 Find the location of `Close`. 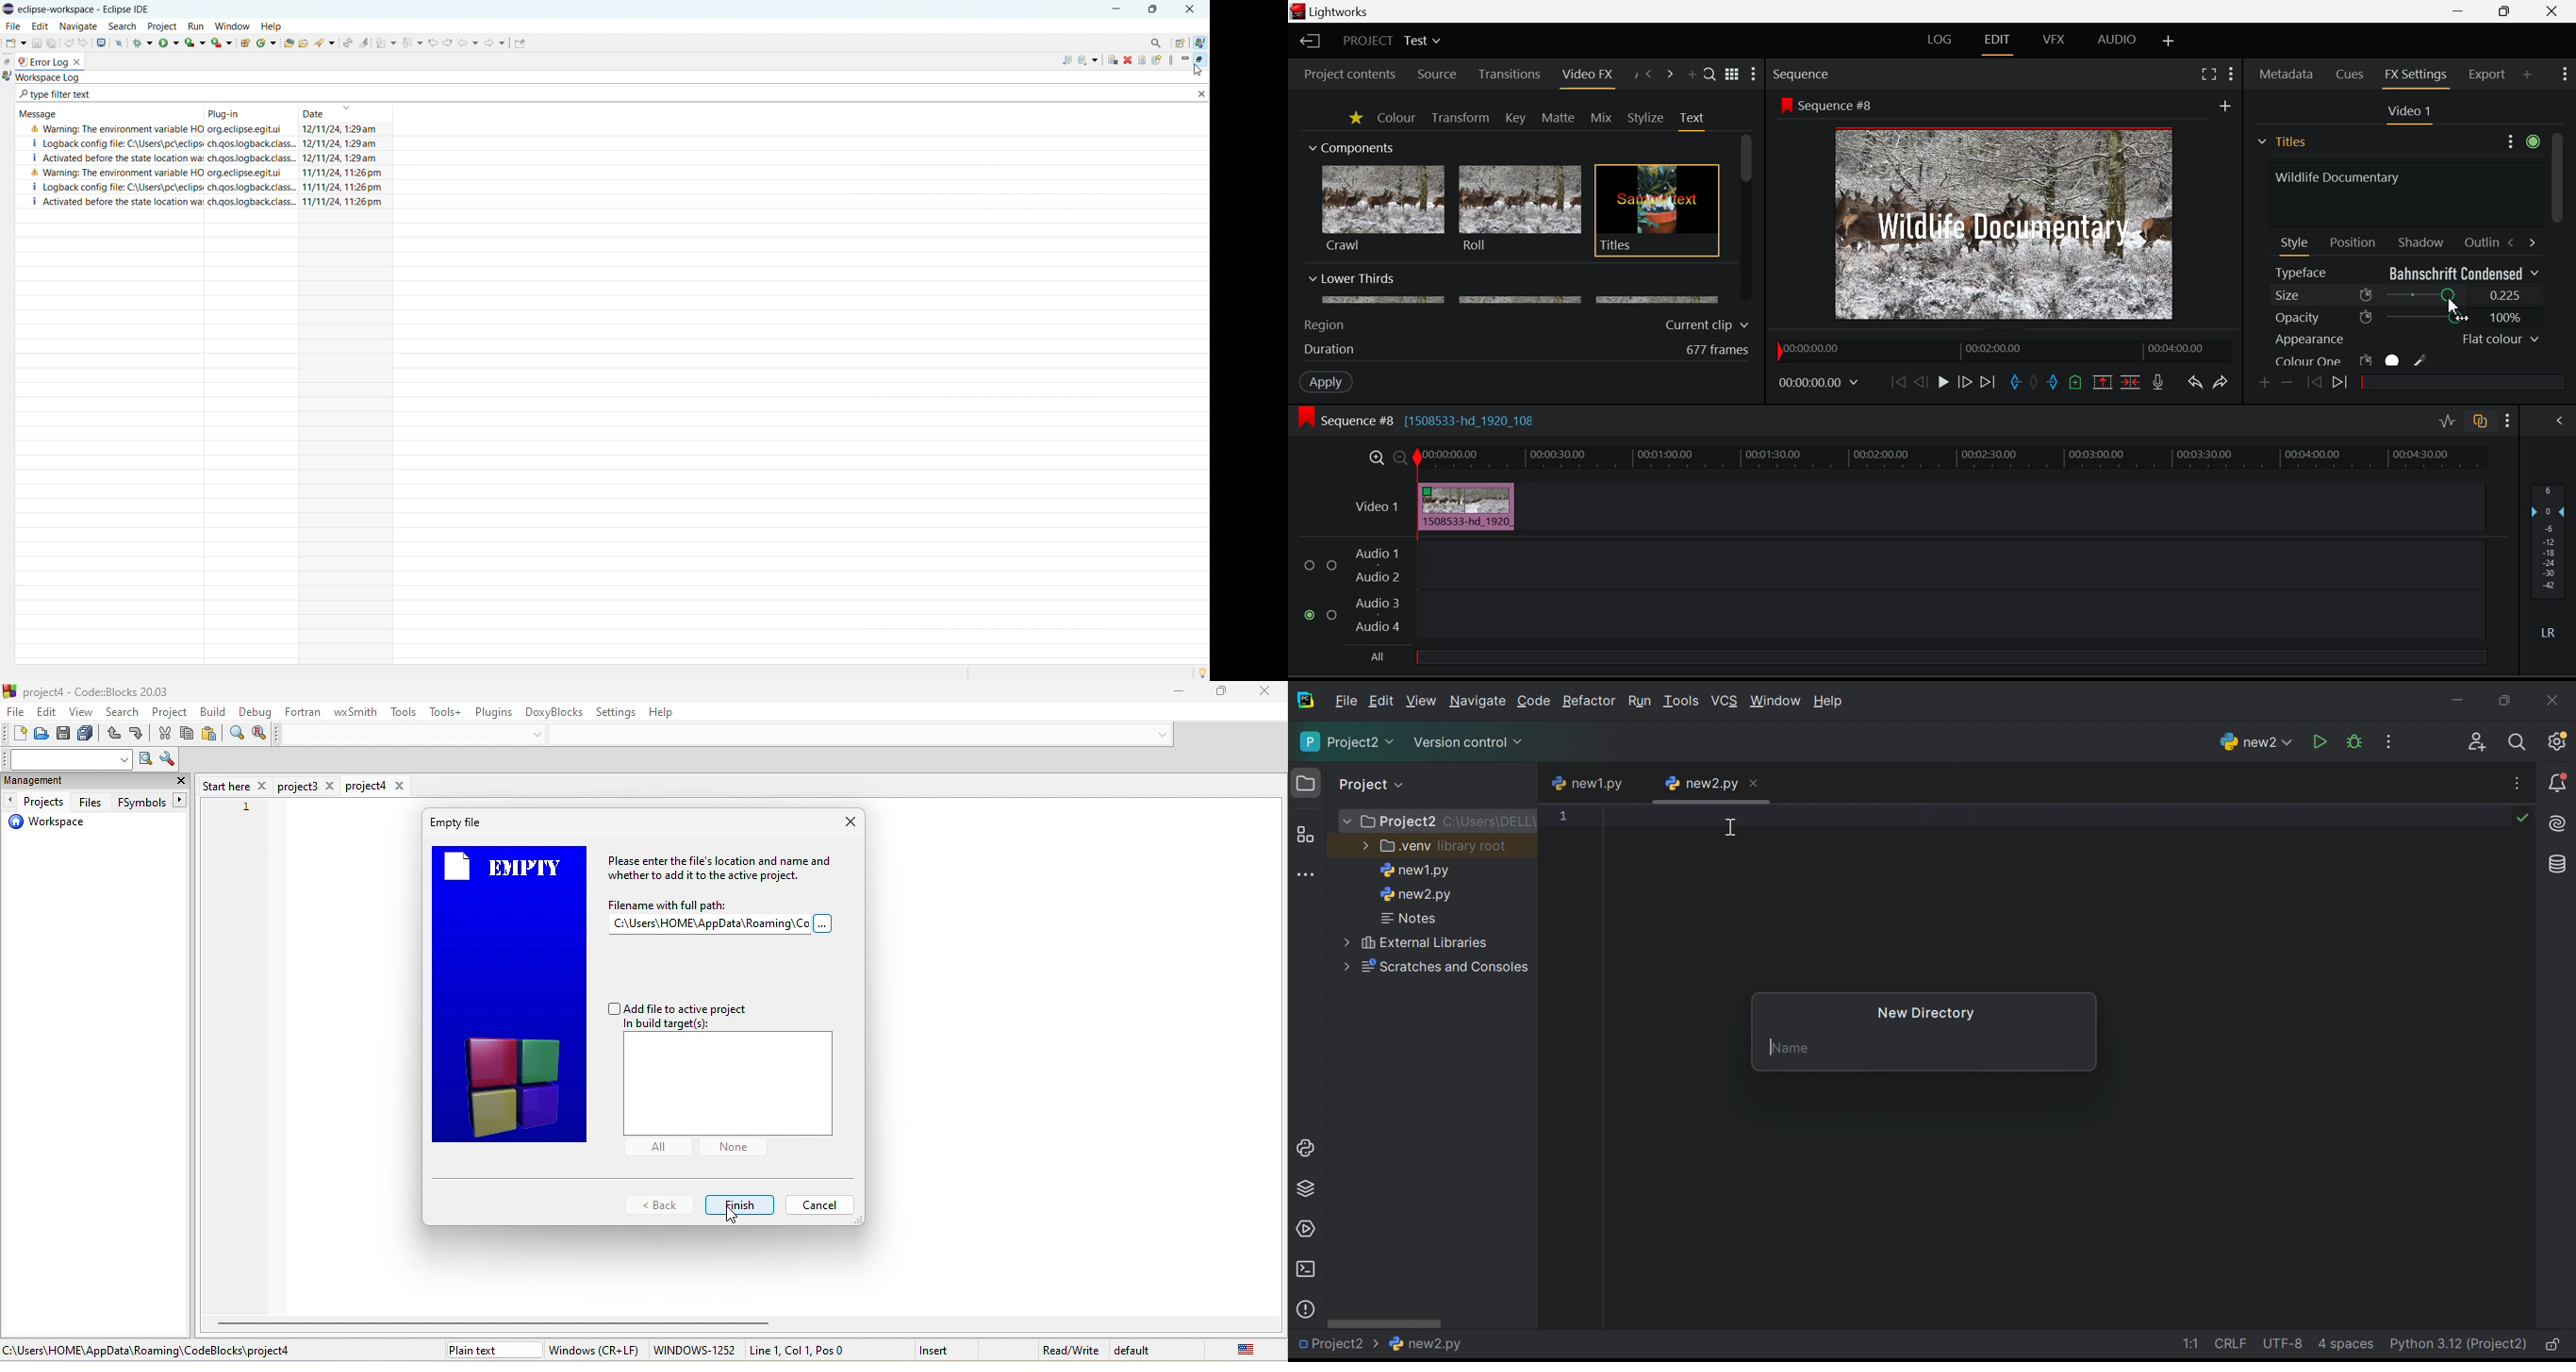

Close is located at coordinates (850, 821).